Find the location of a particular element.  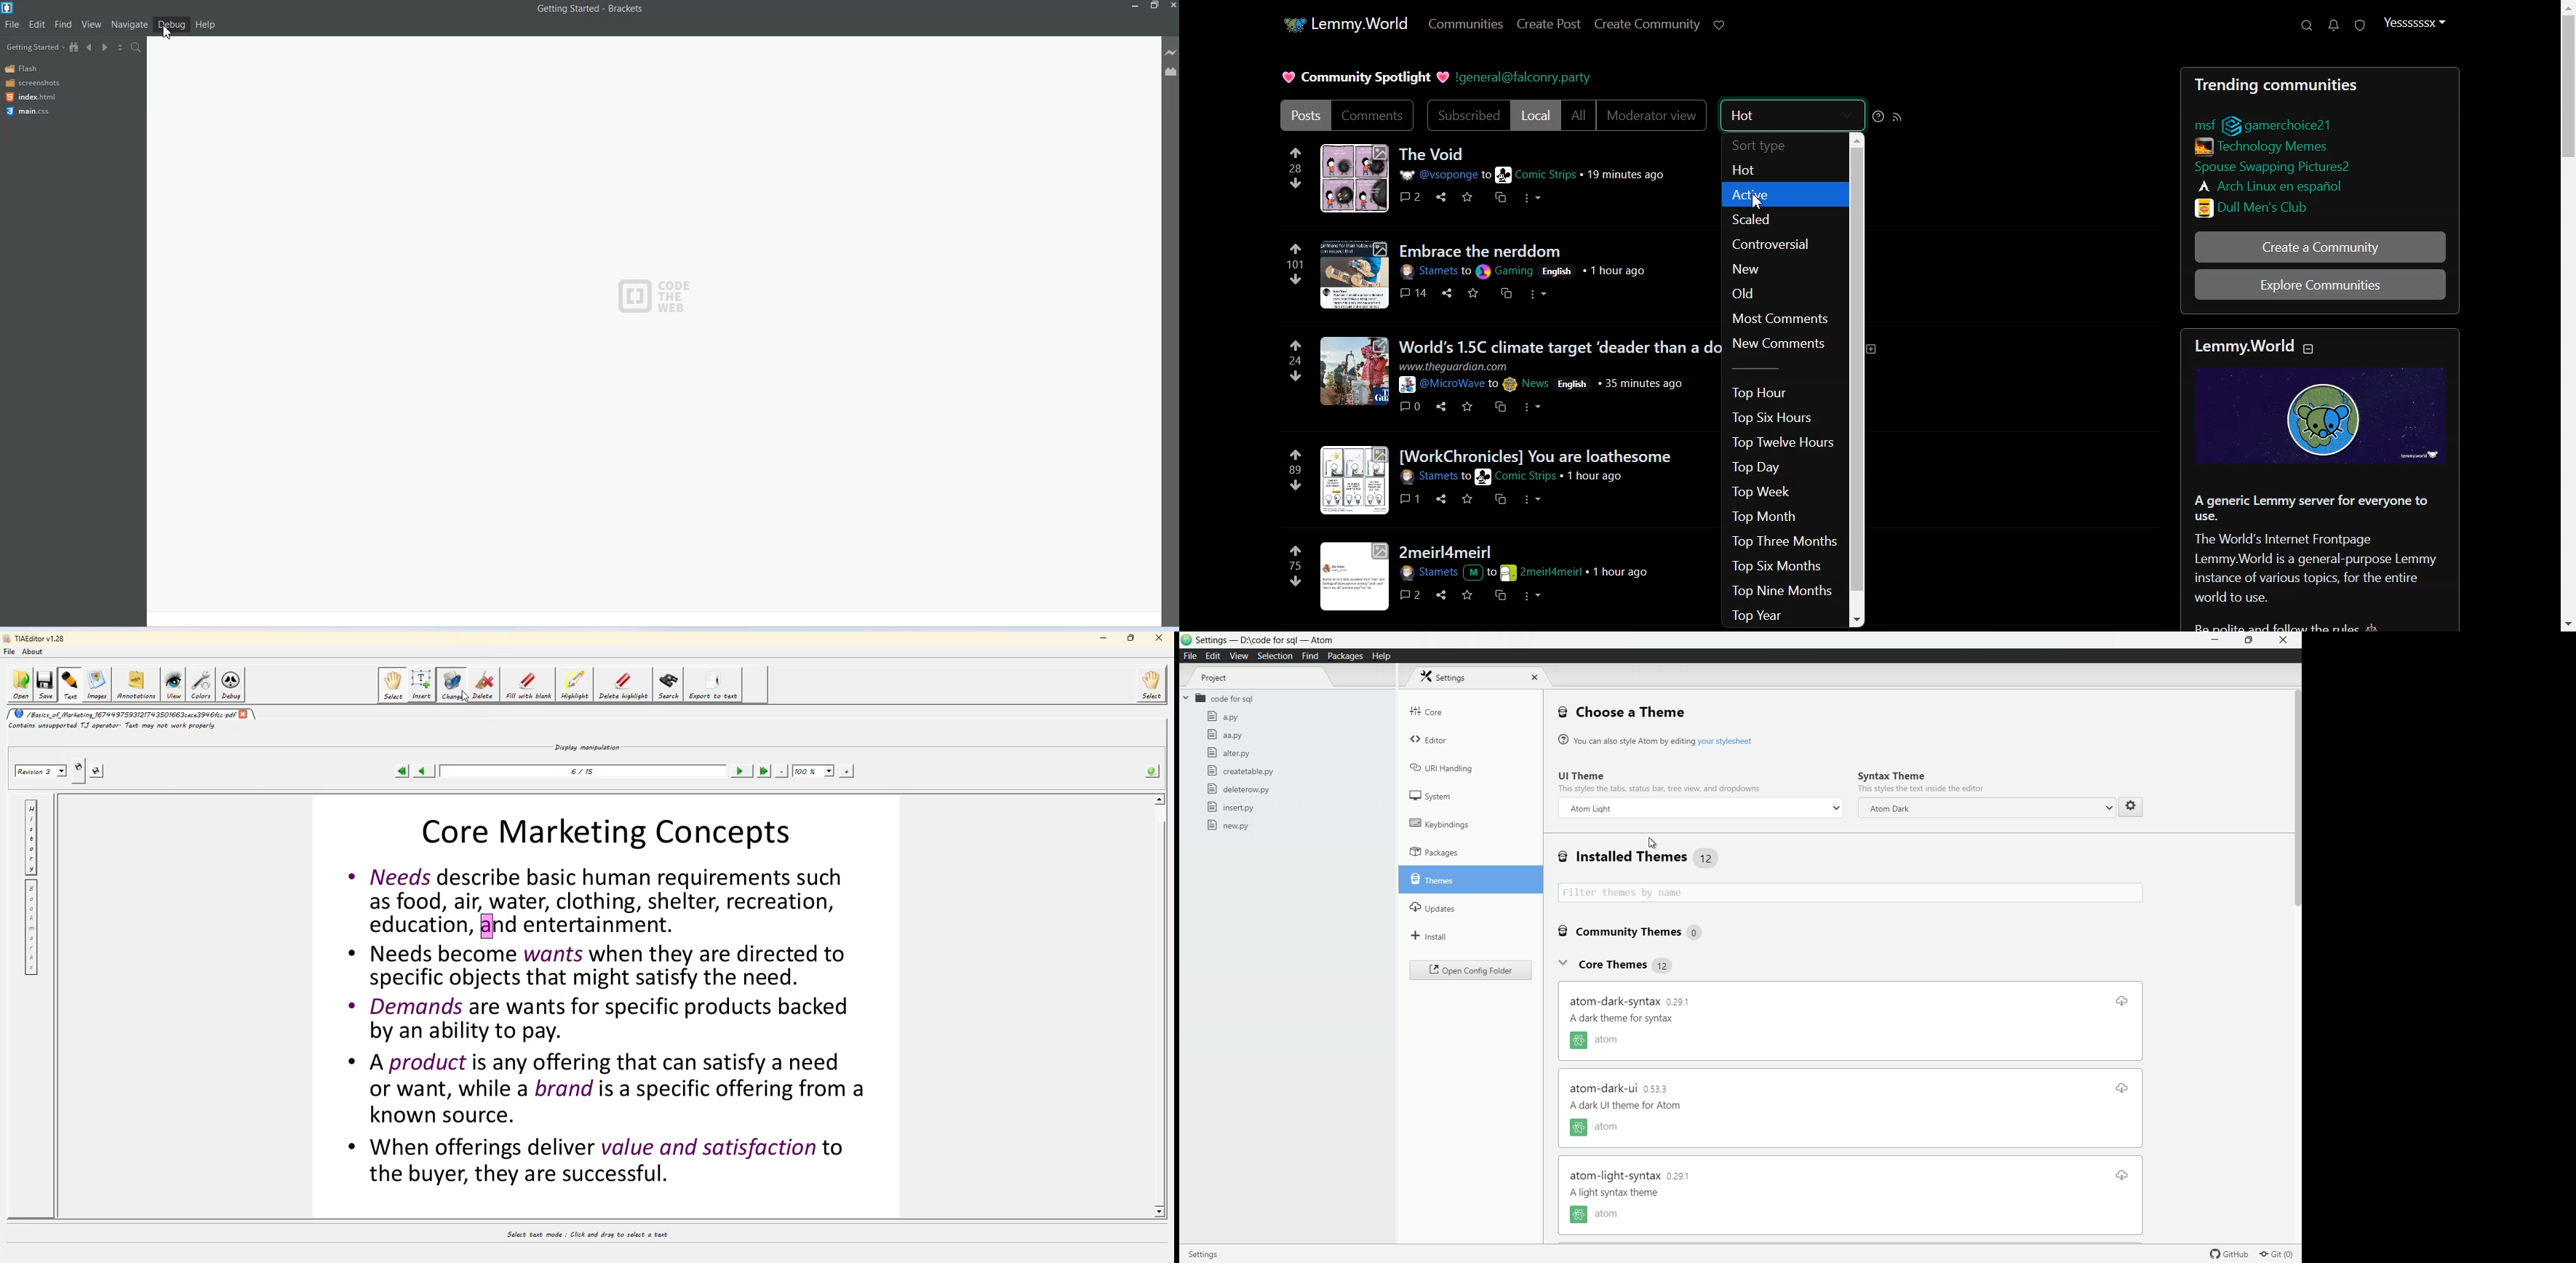

core is located at coordinates (1427, 709).